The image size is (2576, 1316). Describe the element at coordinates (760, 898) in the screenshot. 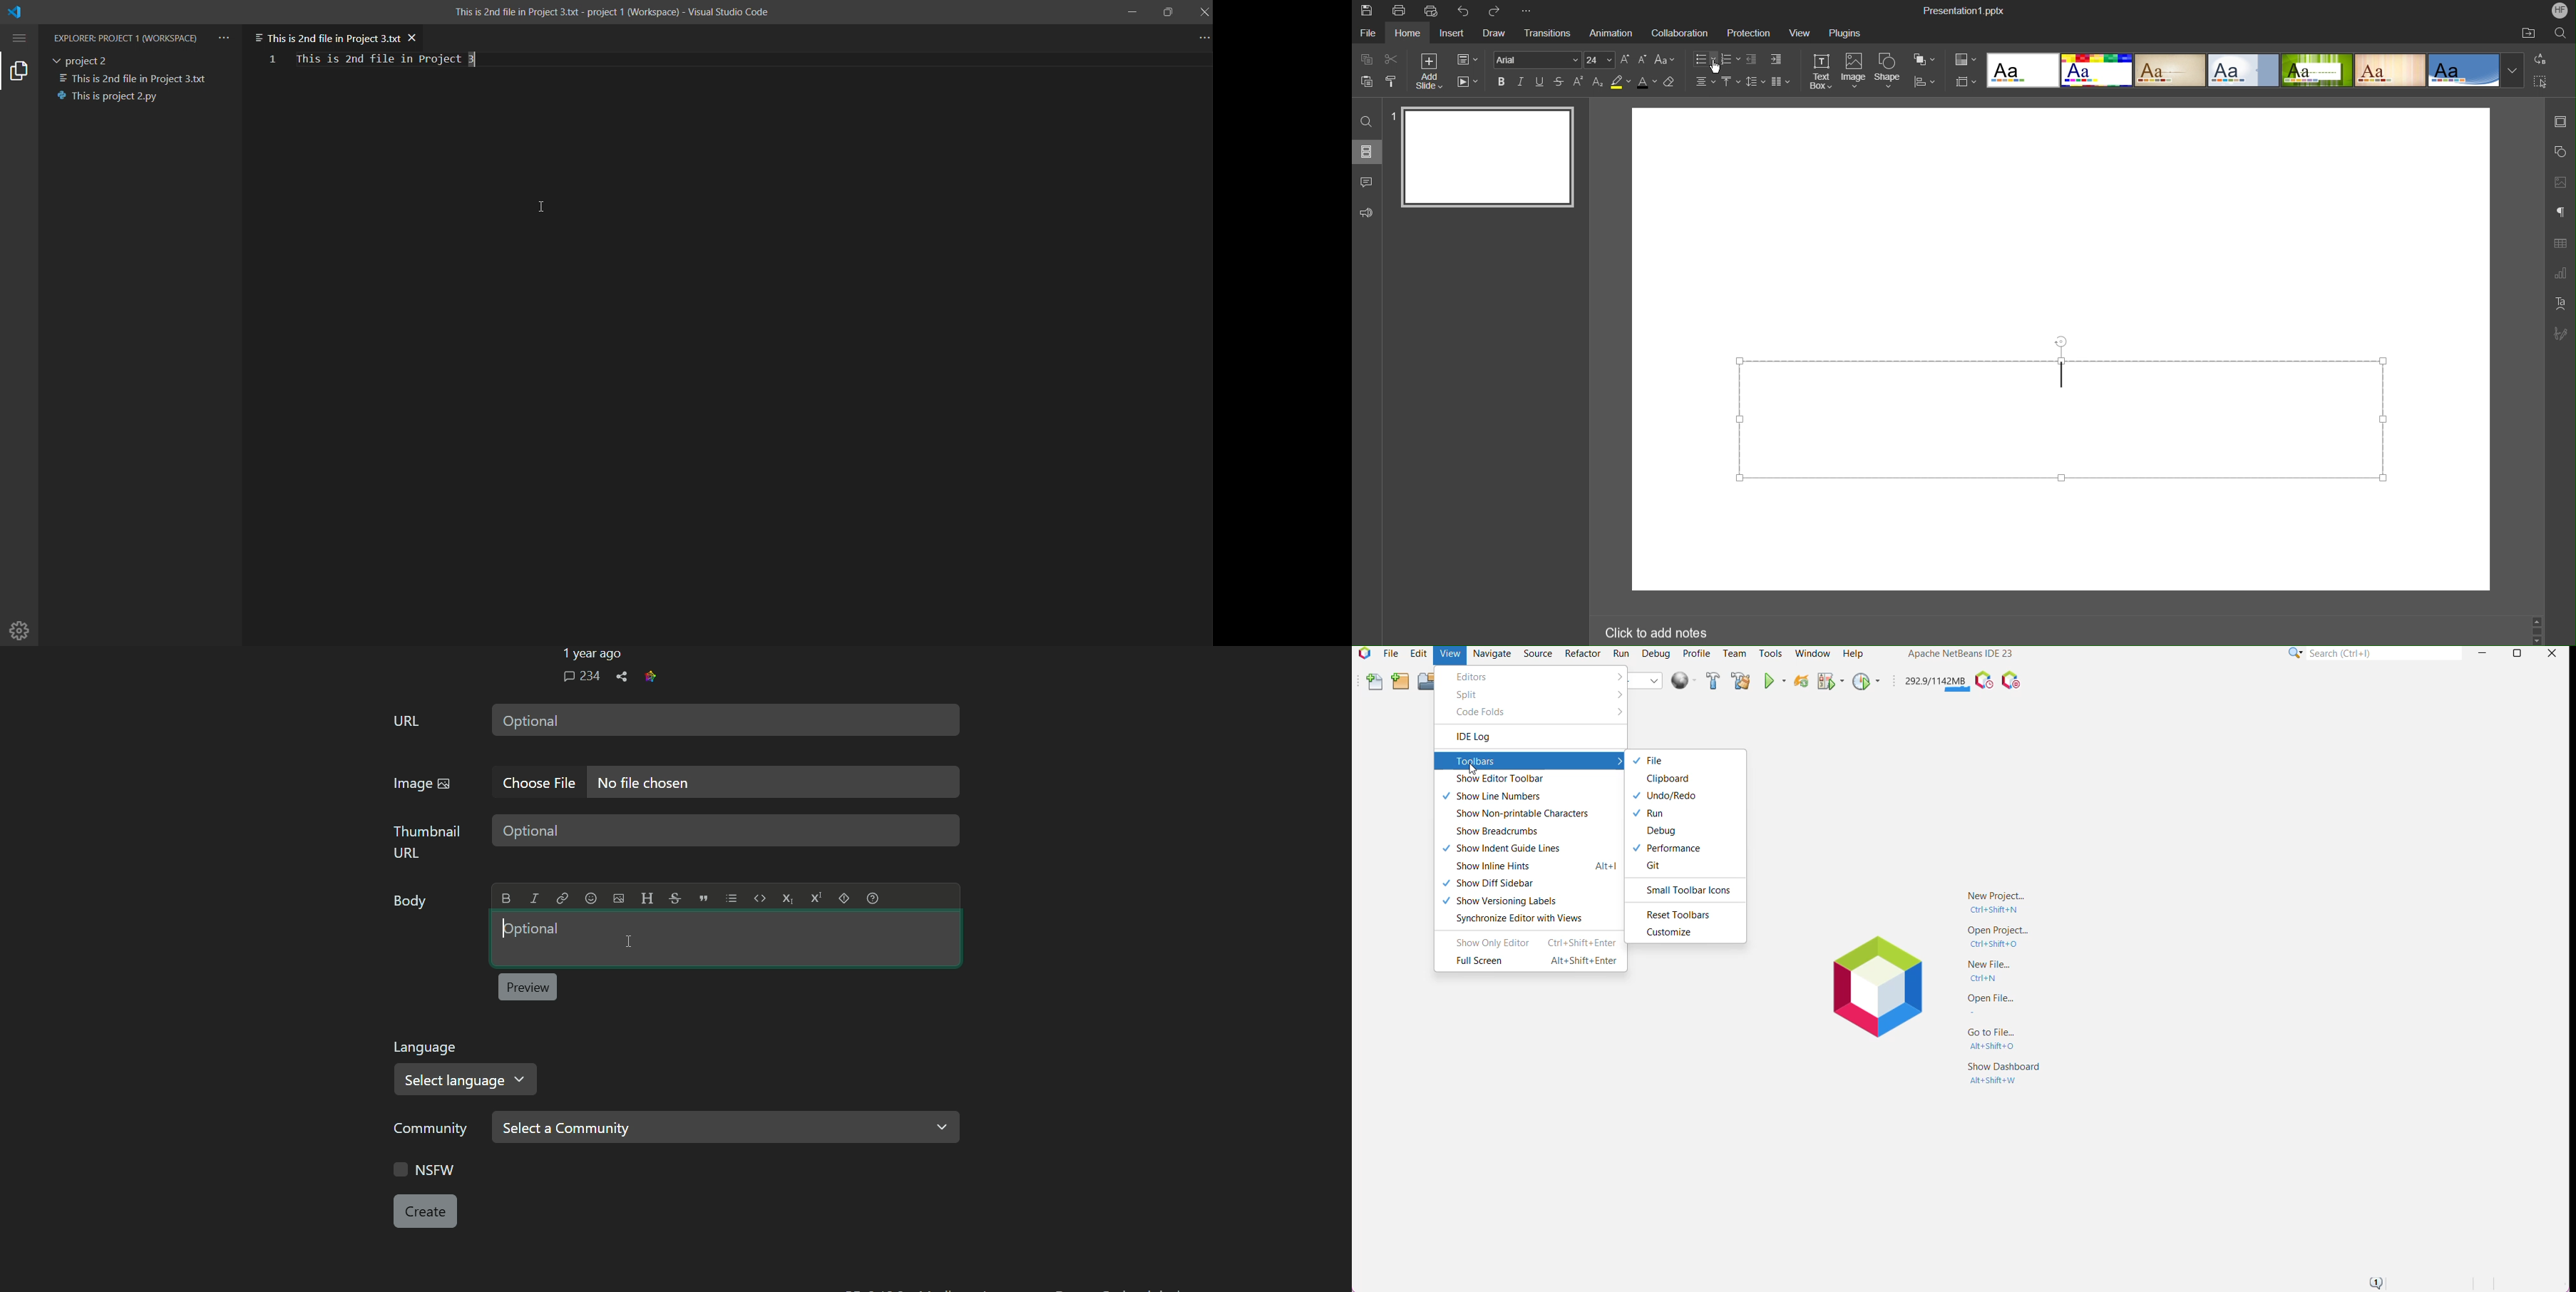

I see `Code` at that location.